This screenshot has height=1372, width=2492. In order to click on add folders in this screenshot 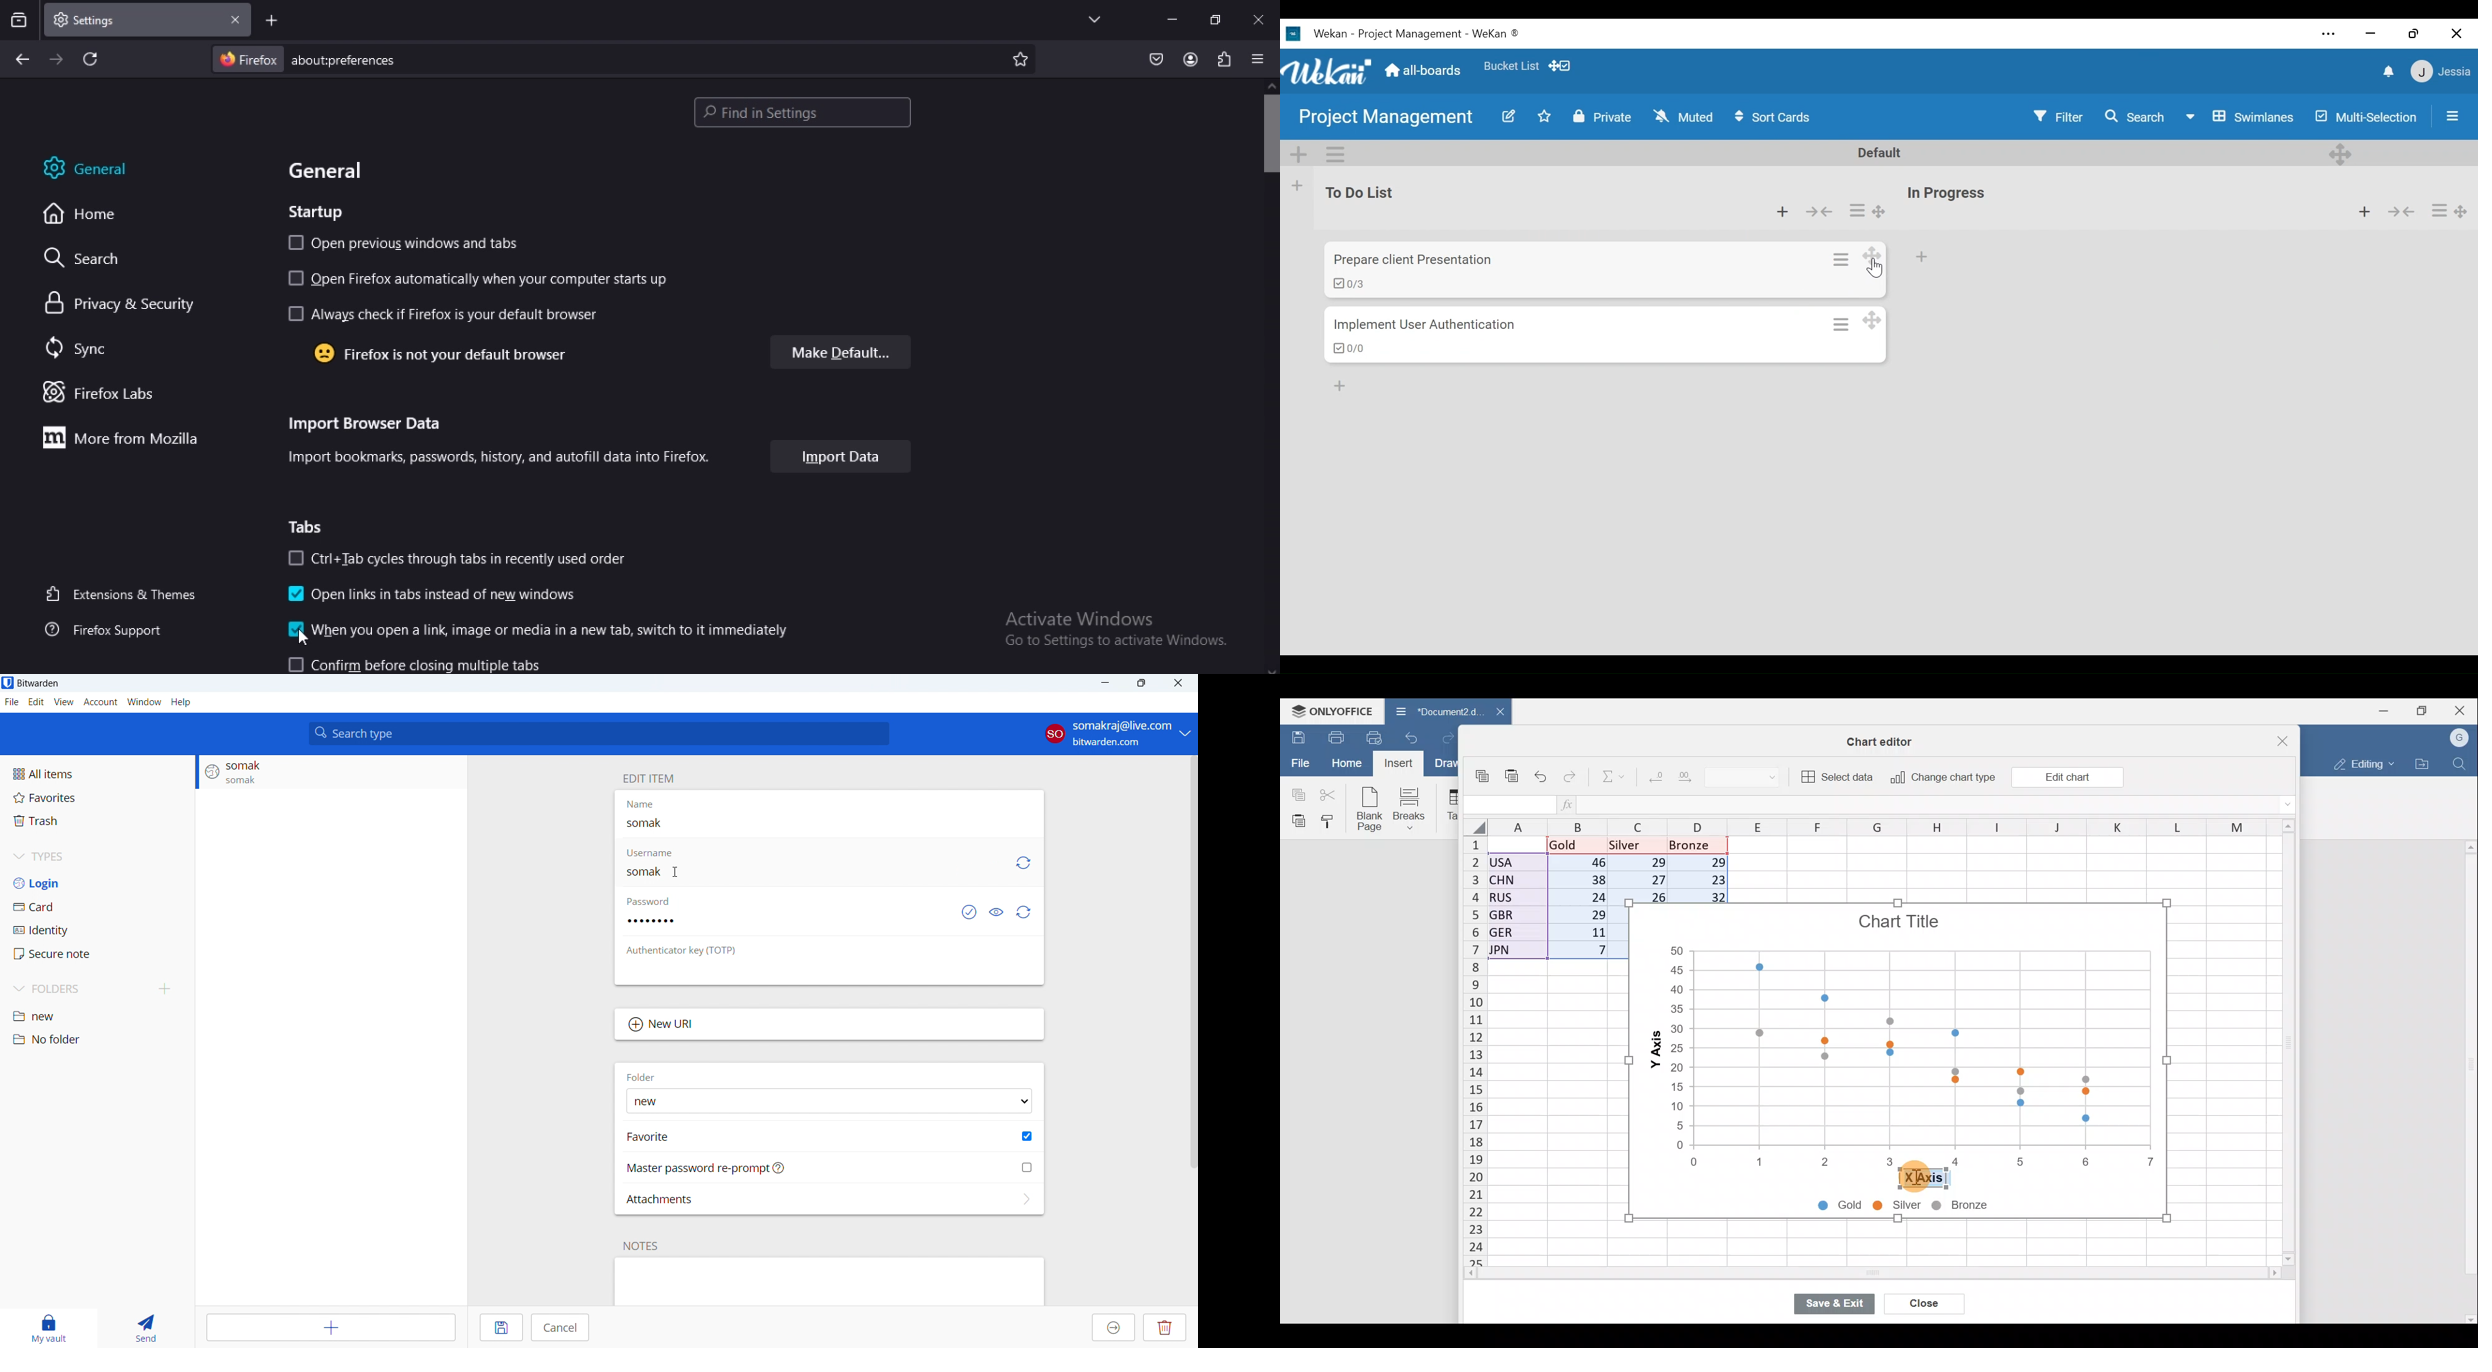, I will do `click(165, 989)`.